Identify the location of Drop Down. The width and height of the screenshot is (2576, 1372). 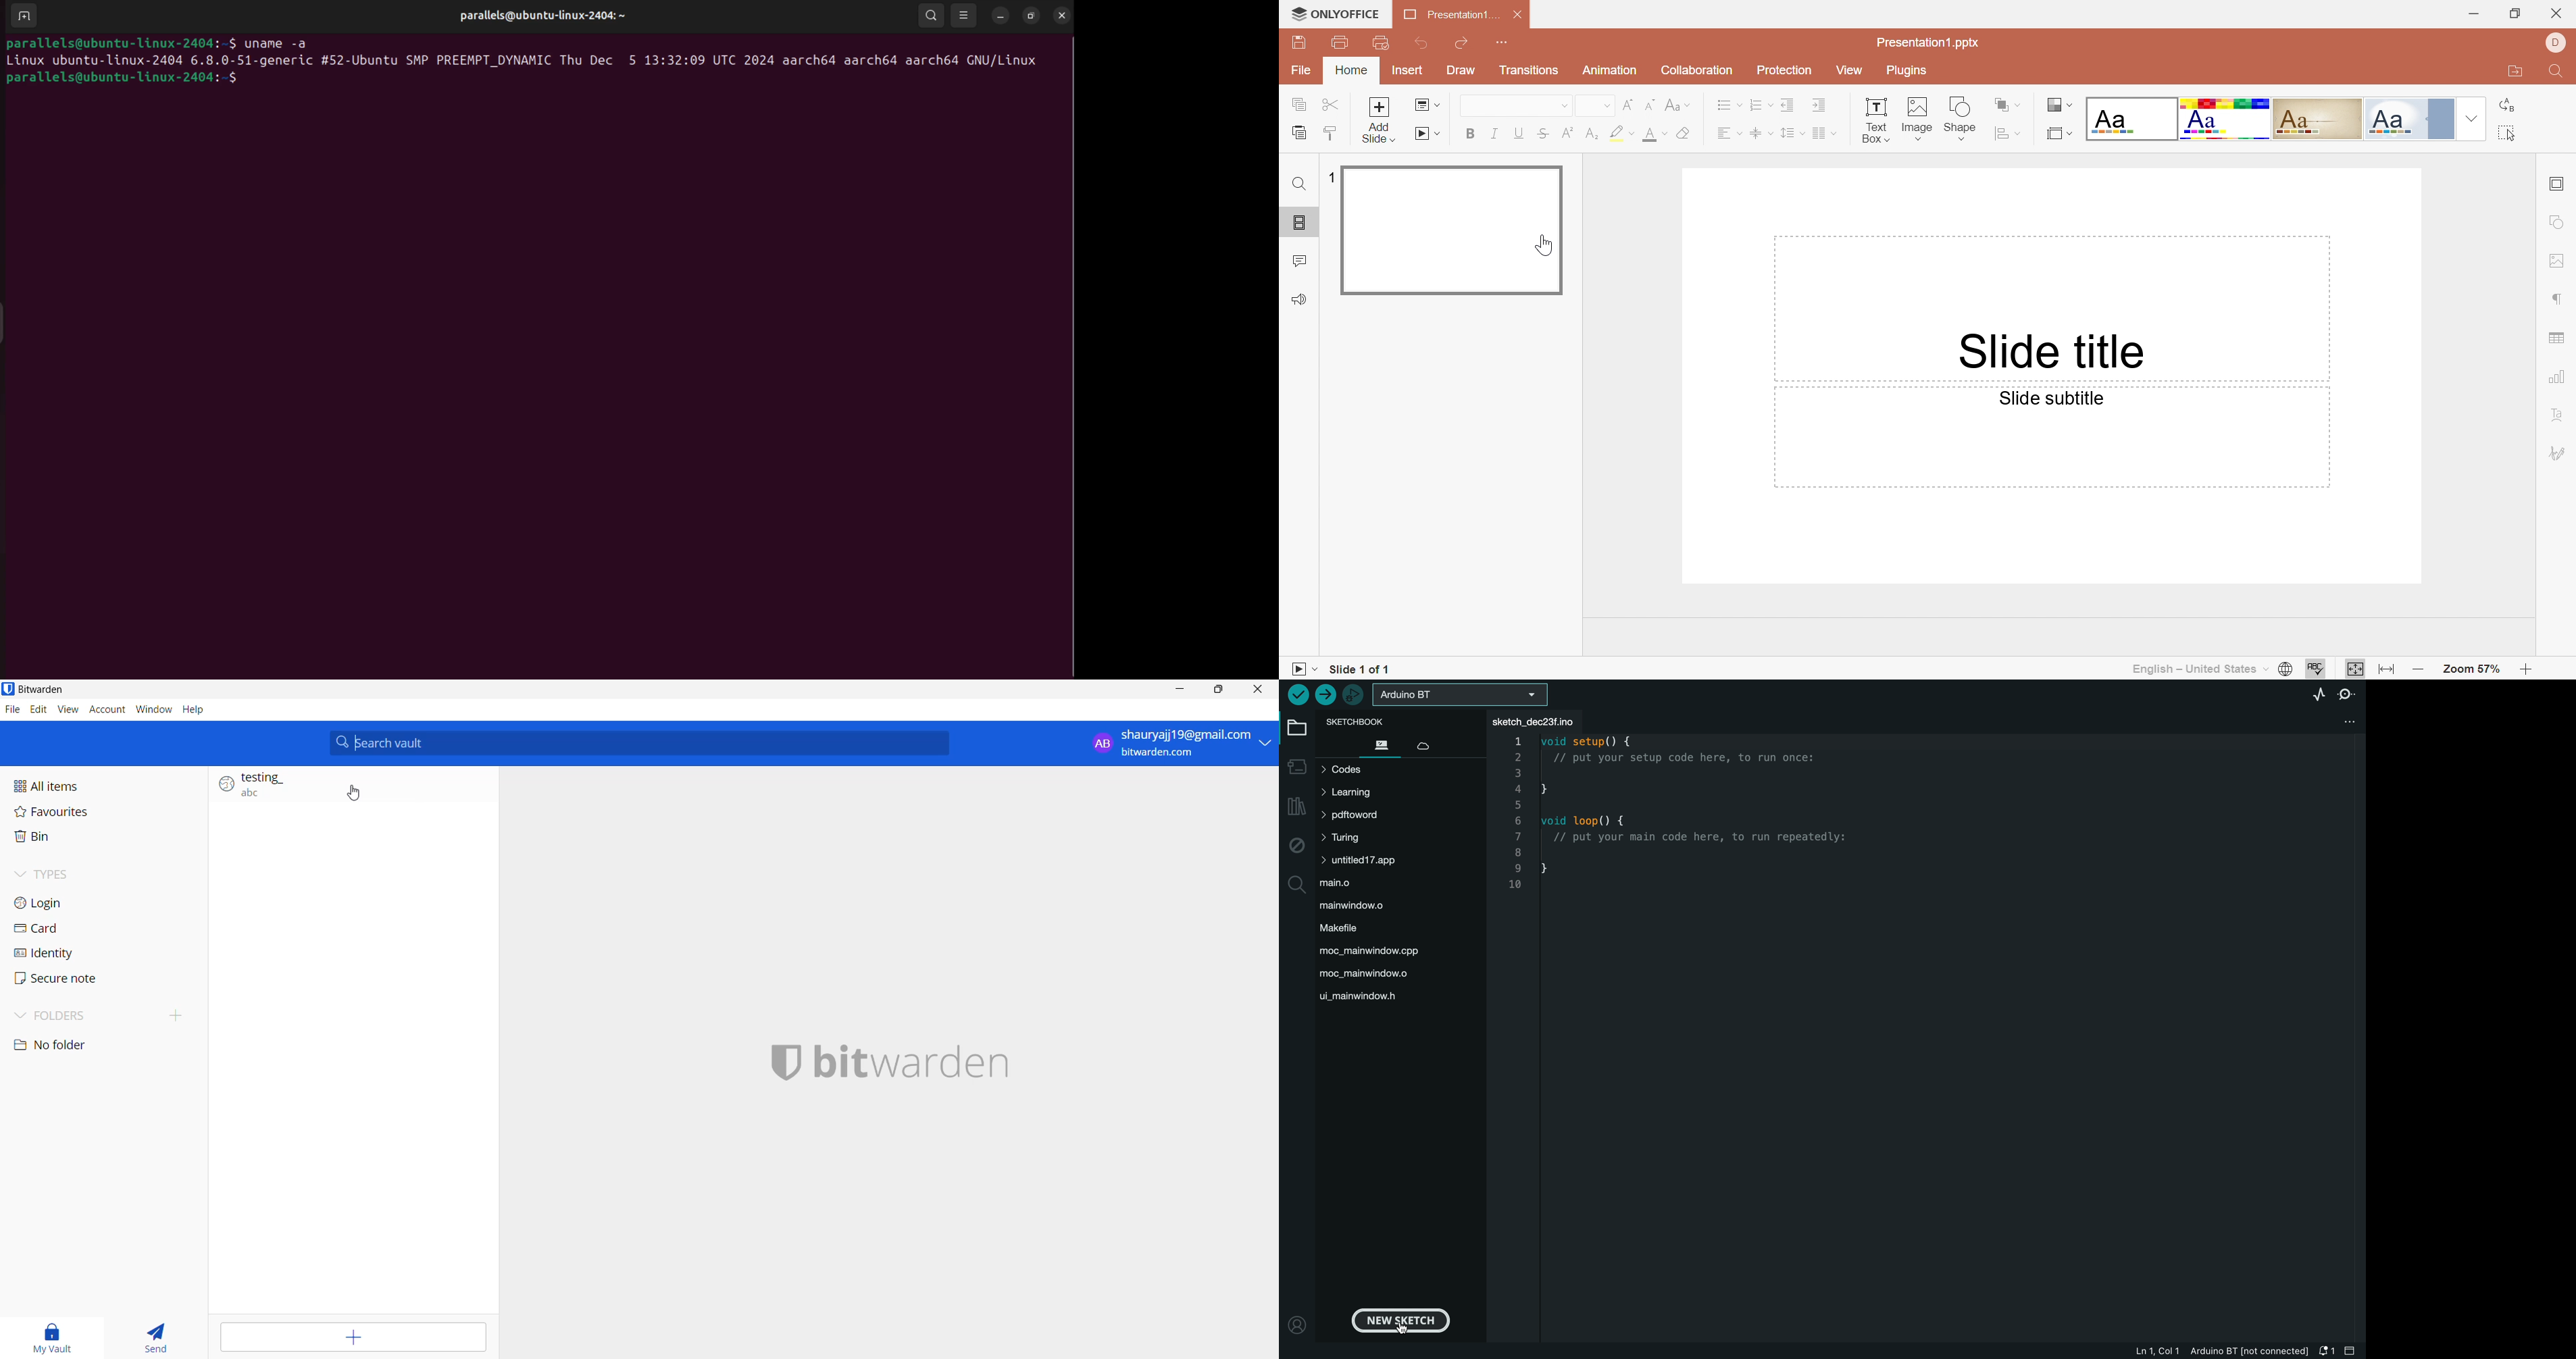
(2069, 104).